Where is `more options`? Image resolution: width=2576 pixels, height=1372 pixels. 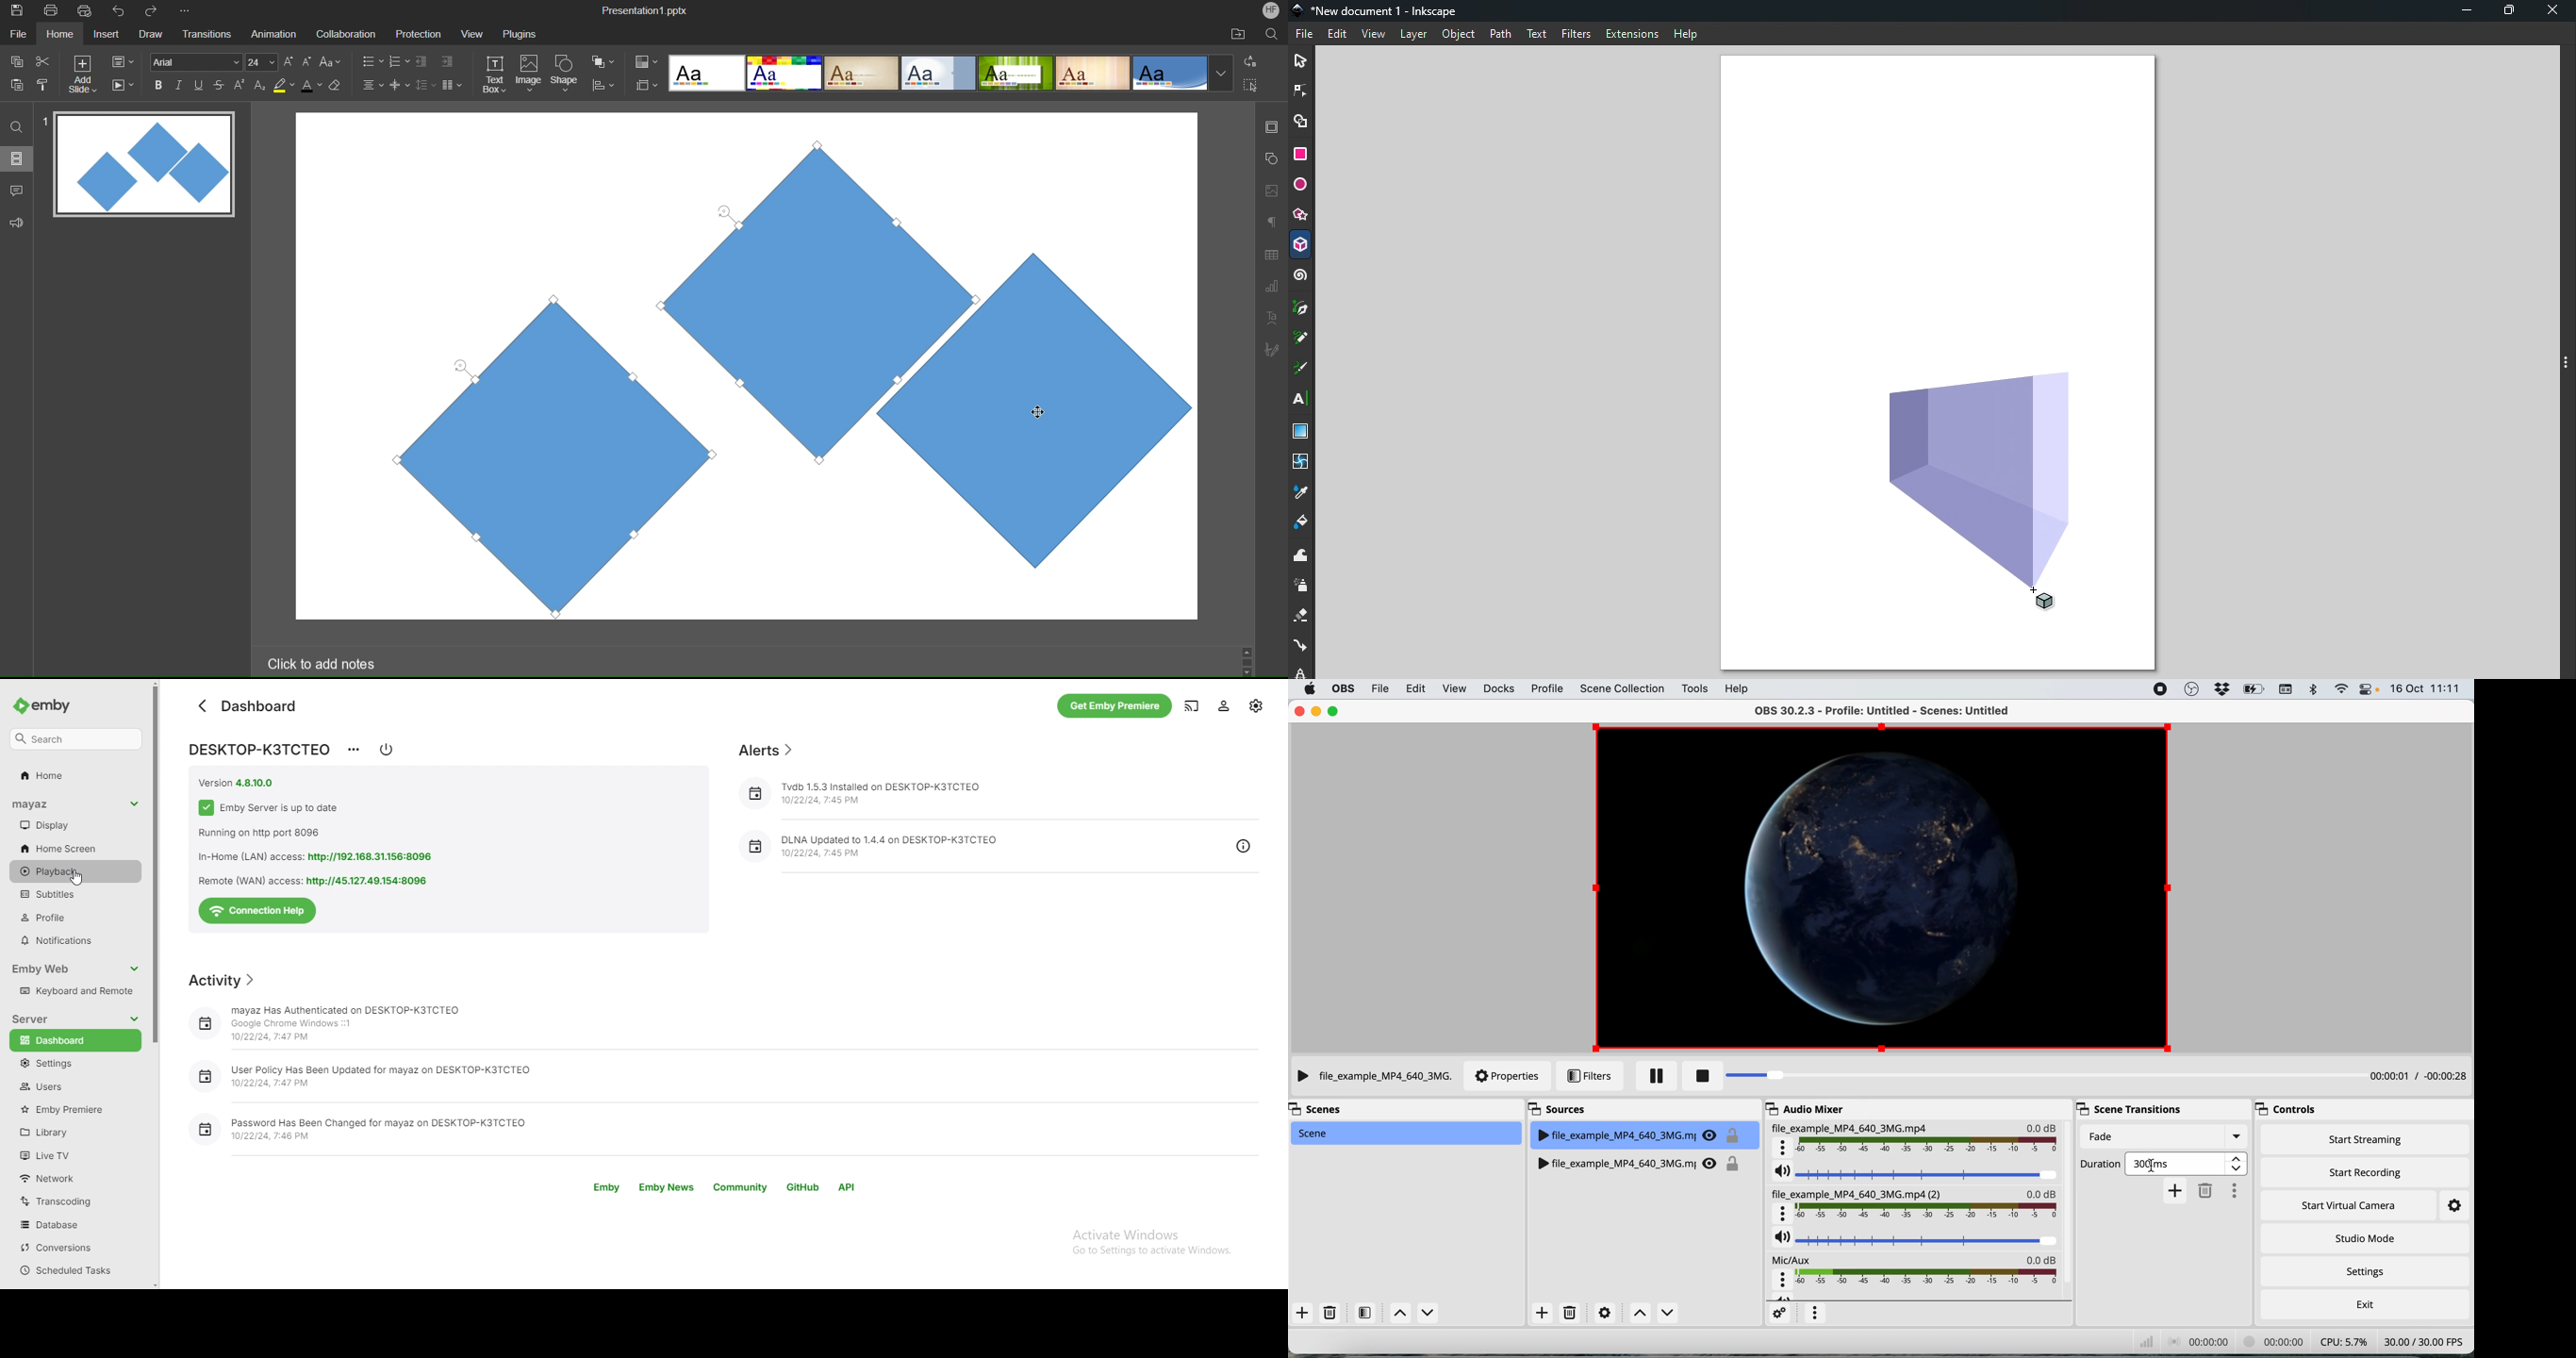 more options is located at coordinates (2233, 1190).